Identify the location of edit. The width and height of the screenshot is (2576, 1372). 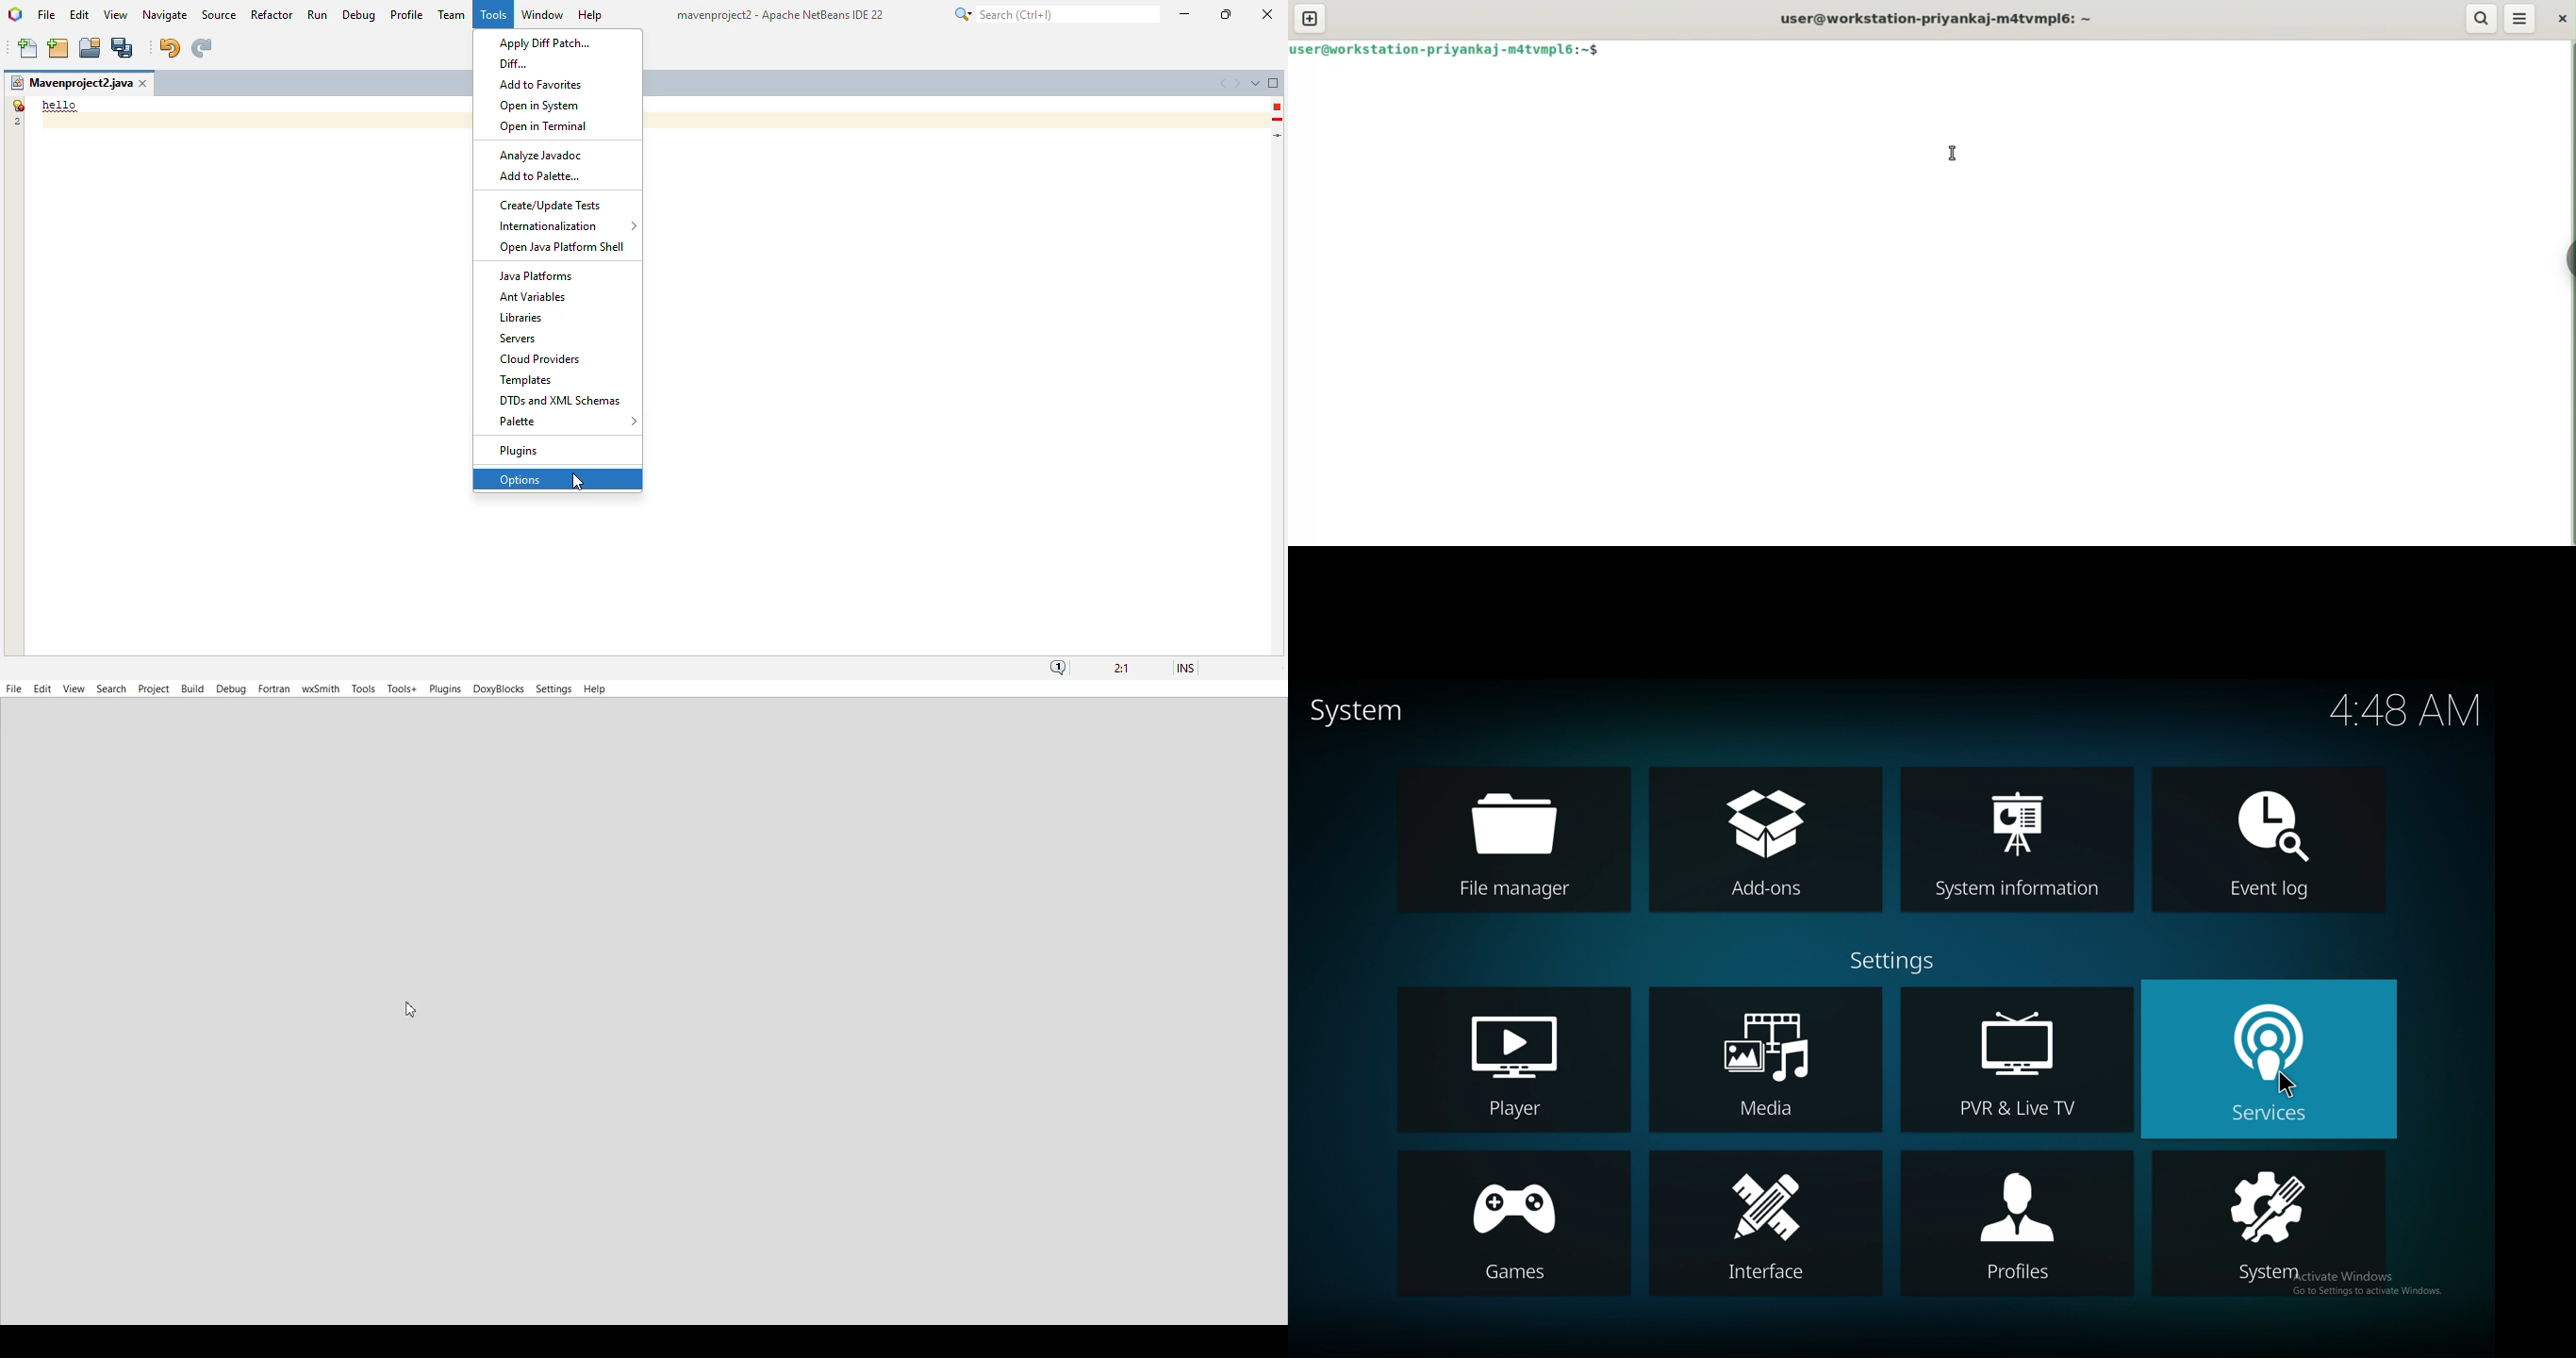
(80, 14).